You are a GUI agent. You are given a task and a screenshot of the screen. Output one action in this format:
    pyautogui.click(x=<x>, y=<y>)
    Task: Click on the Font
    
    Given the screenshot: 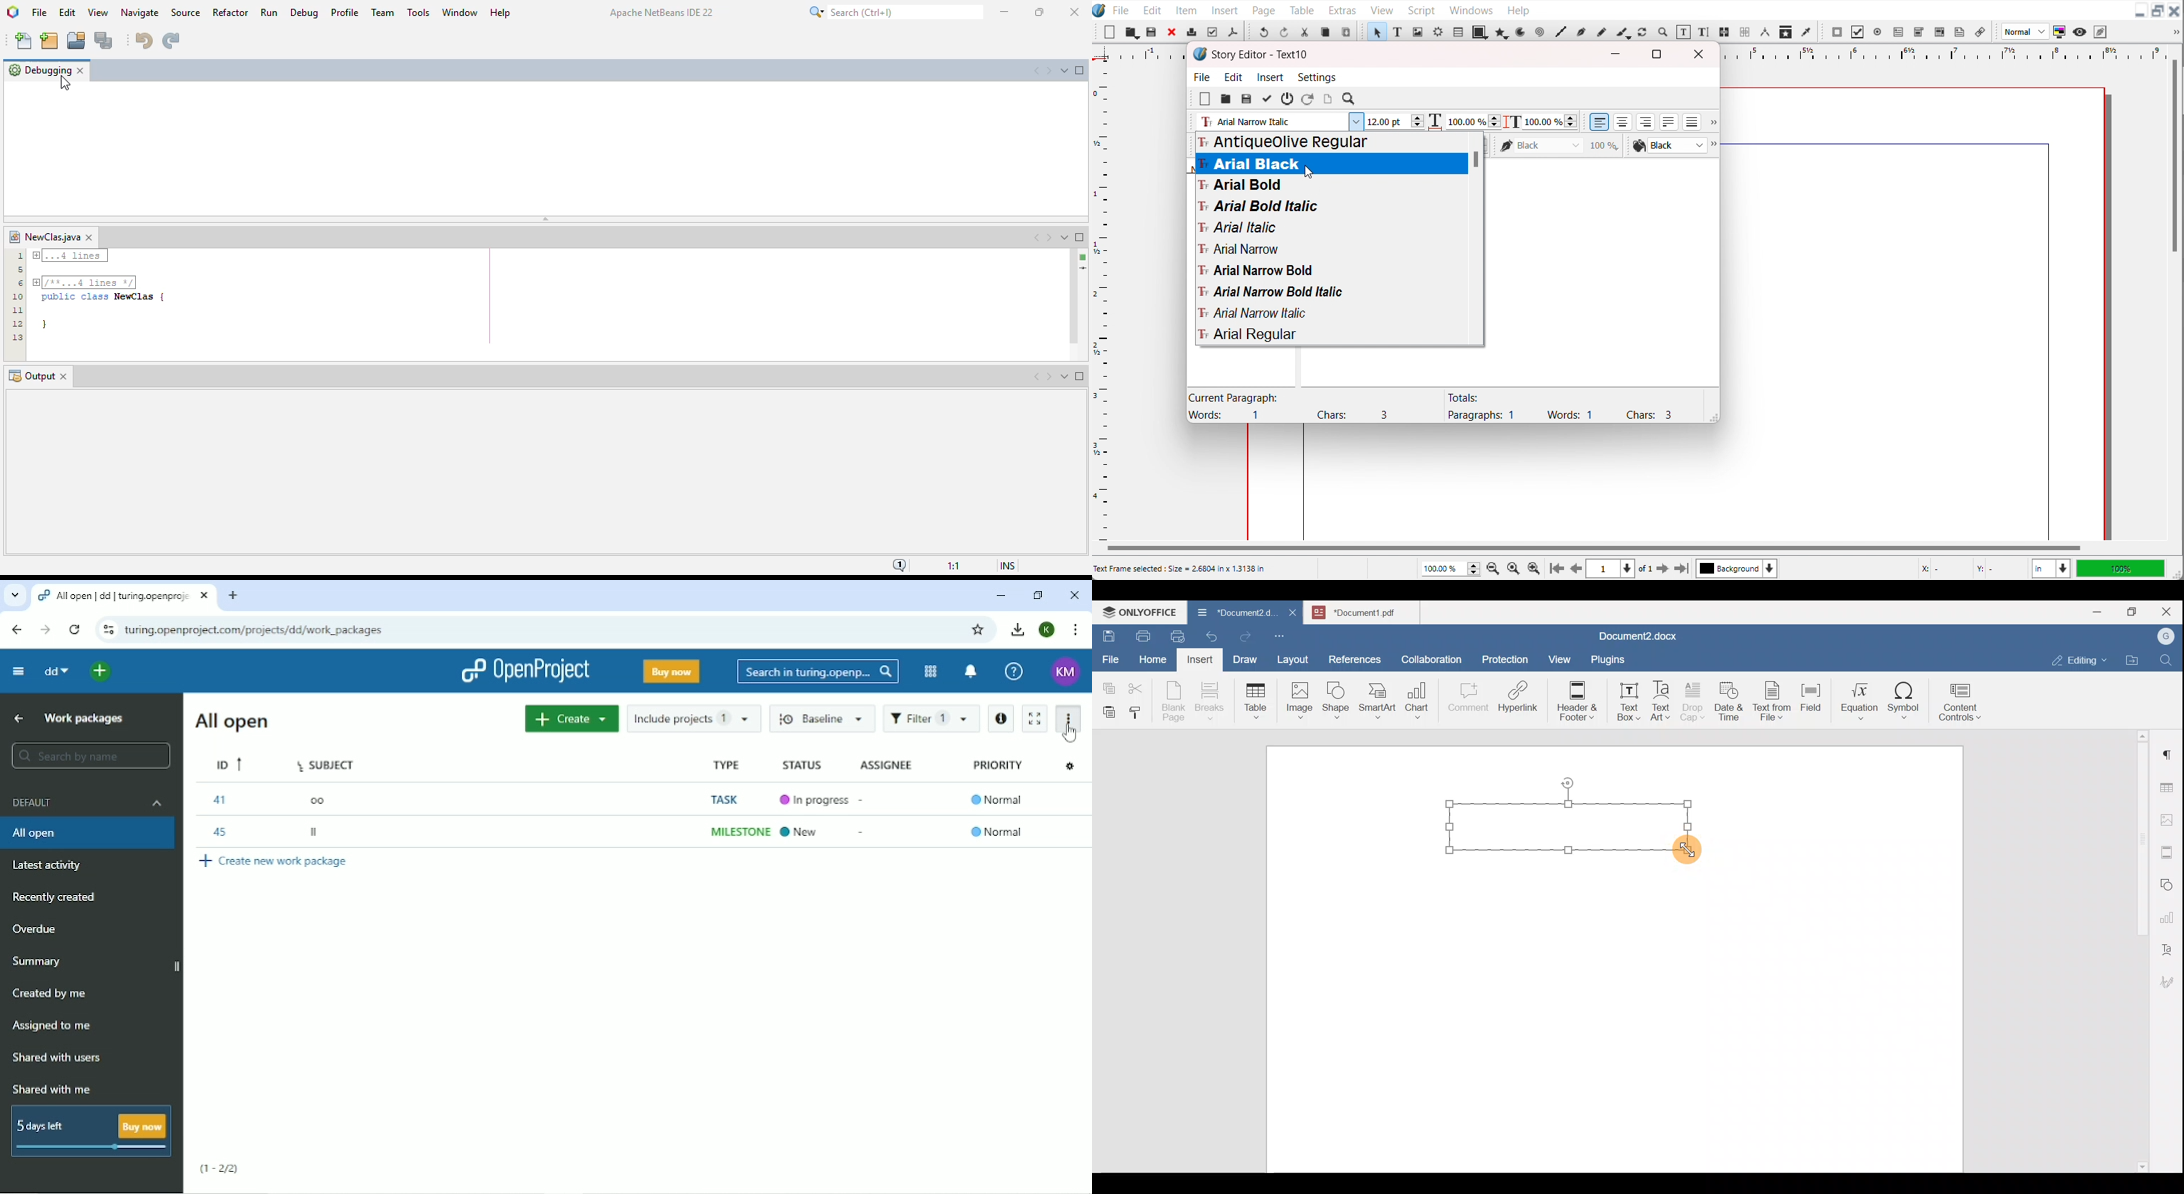 What is the action you would take?
    pyautogui.click(x=1331, y=334)
    